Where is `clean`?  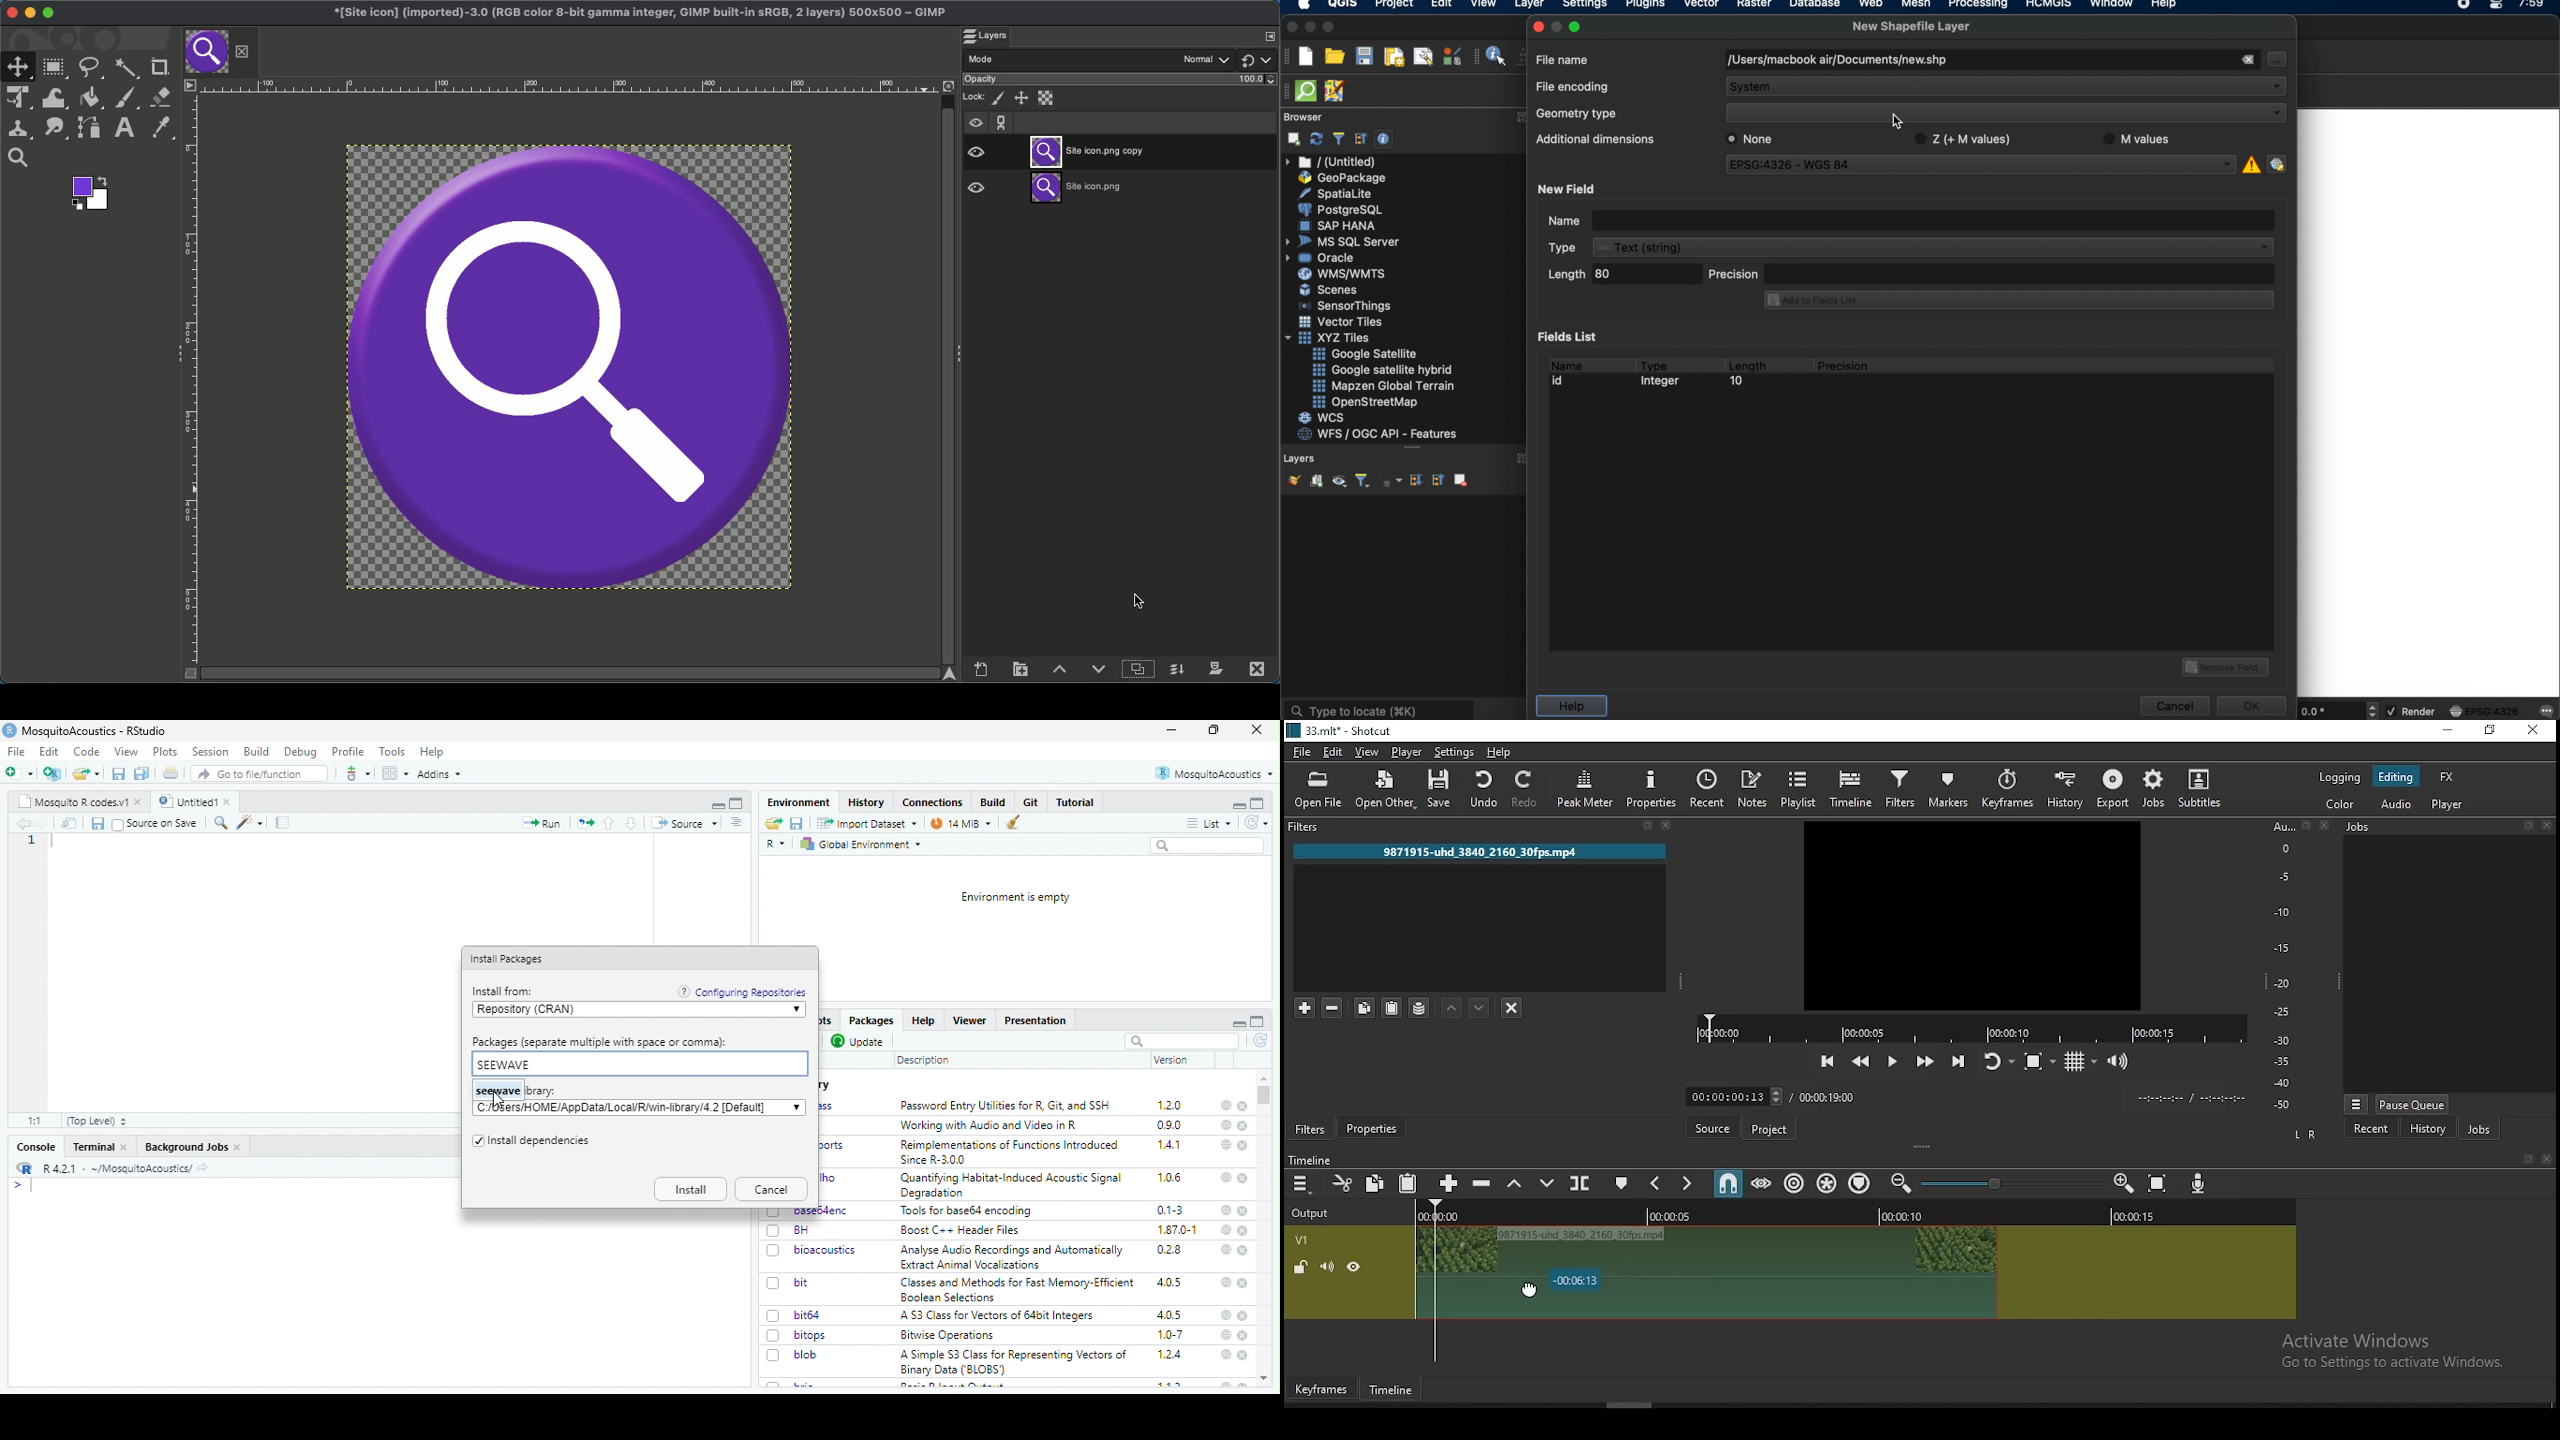 clean is located at coordinates (1007, 823).